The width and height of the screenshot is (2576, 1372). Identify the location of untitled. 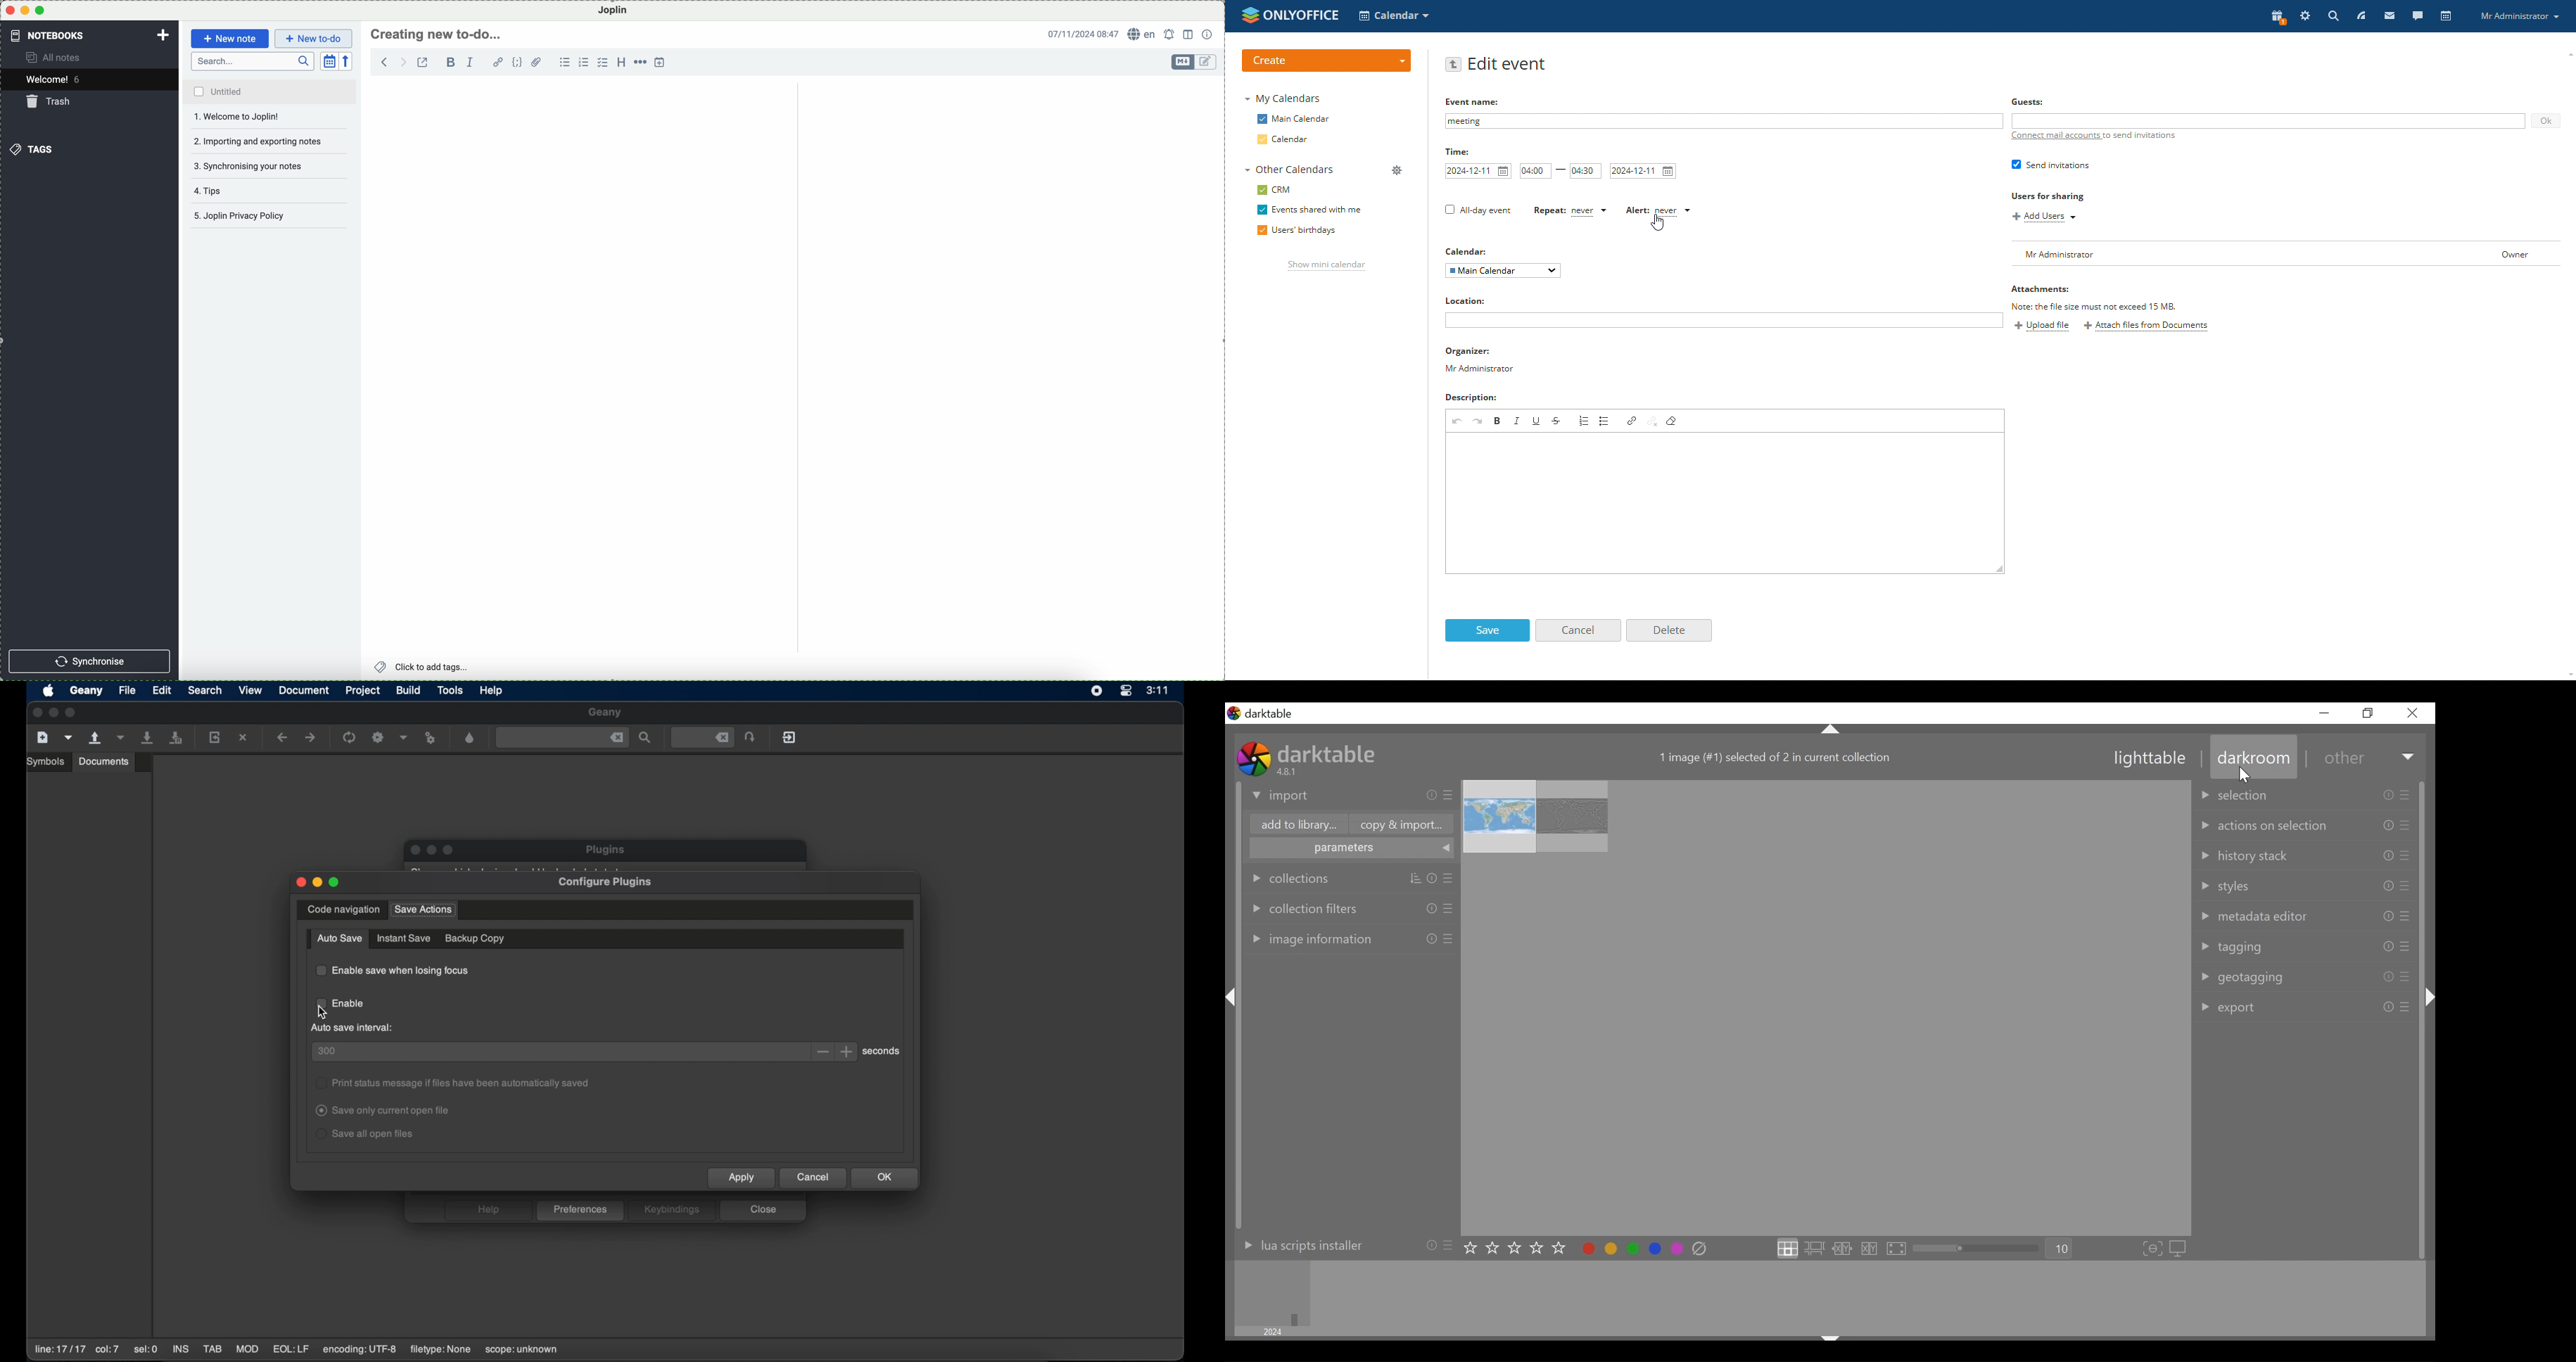
(269, 92).